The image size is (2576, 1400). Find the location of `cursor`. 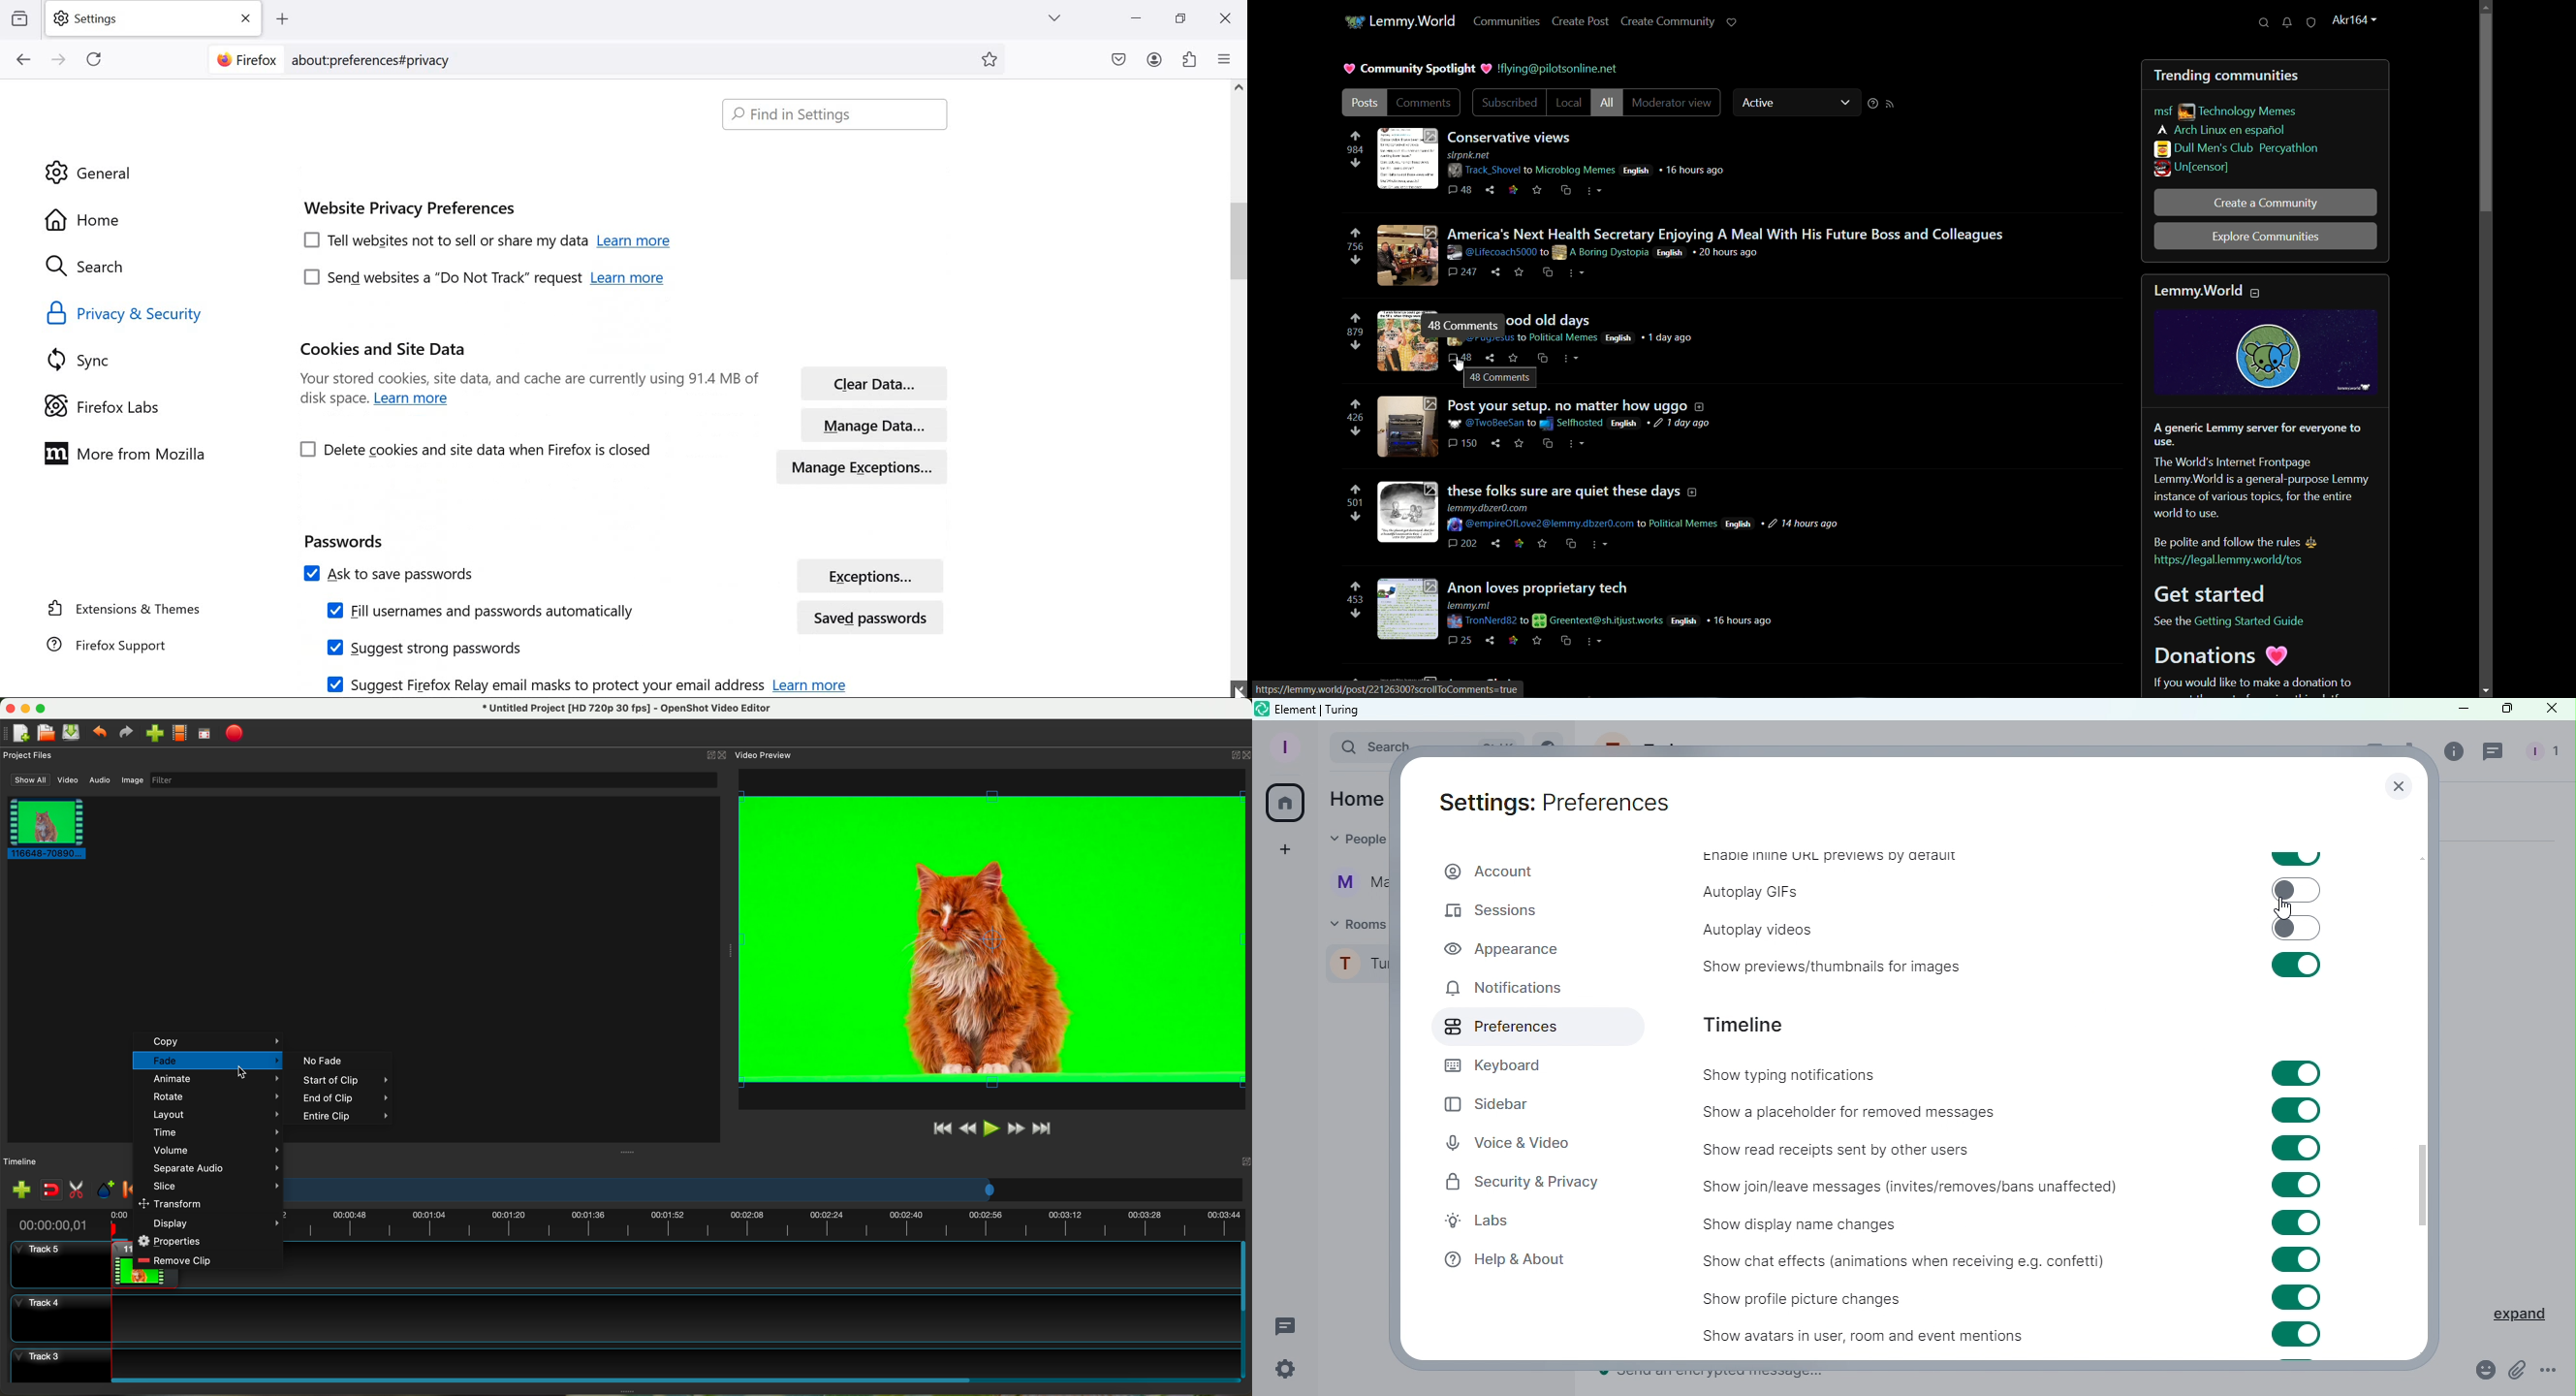

cursor is located at coordinates (242, 1075).